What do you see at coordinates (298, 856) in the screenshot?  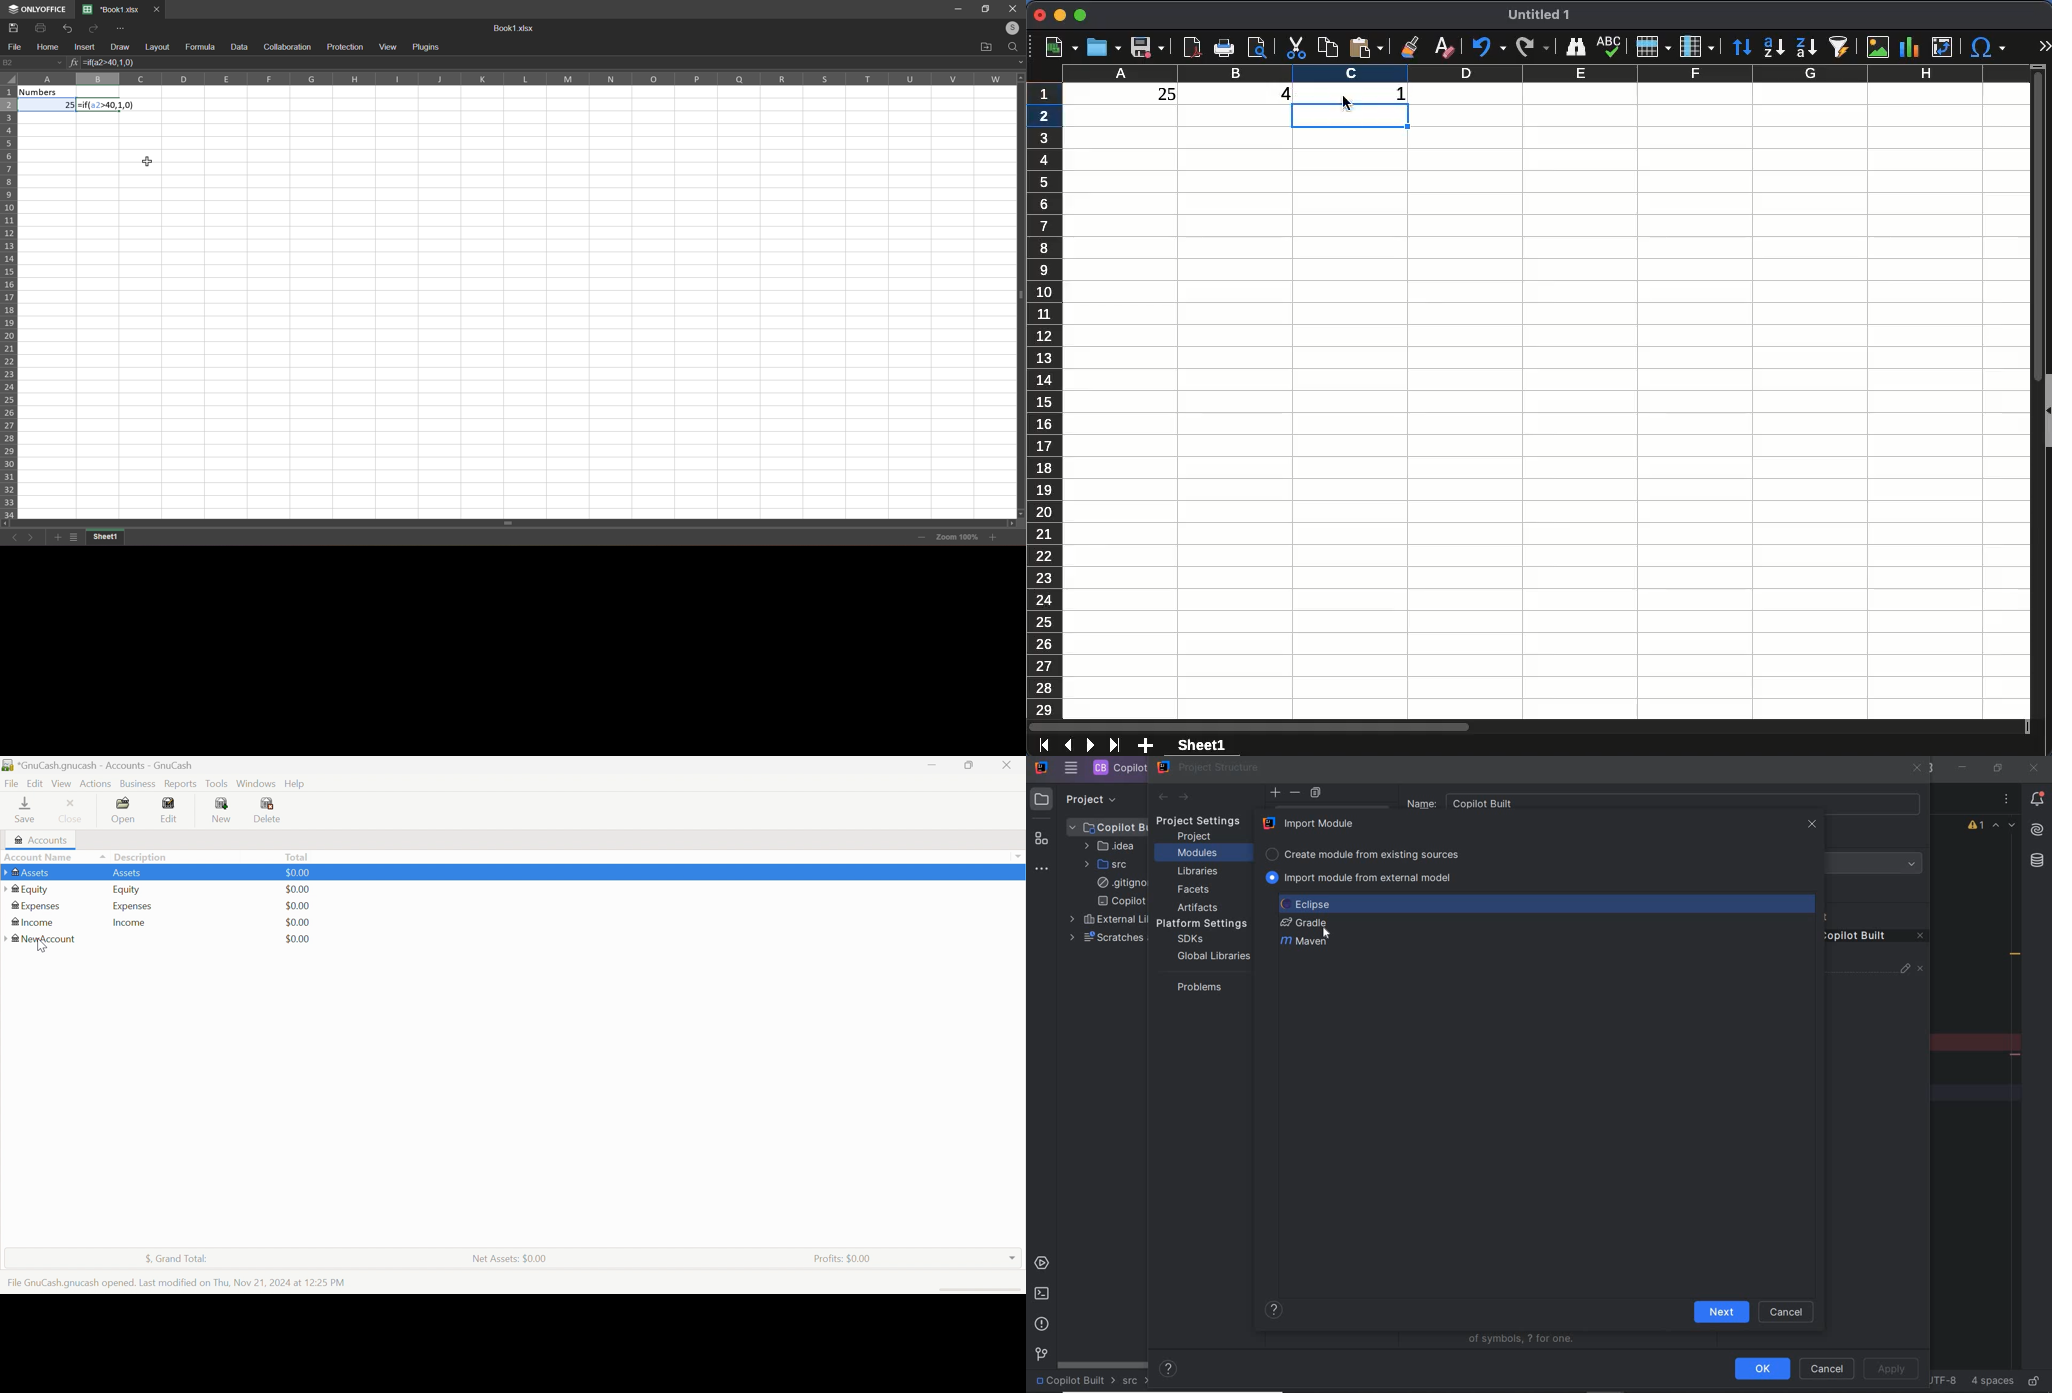 I see `Total` at bounding box center [298, 856].